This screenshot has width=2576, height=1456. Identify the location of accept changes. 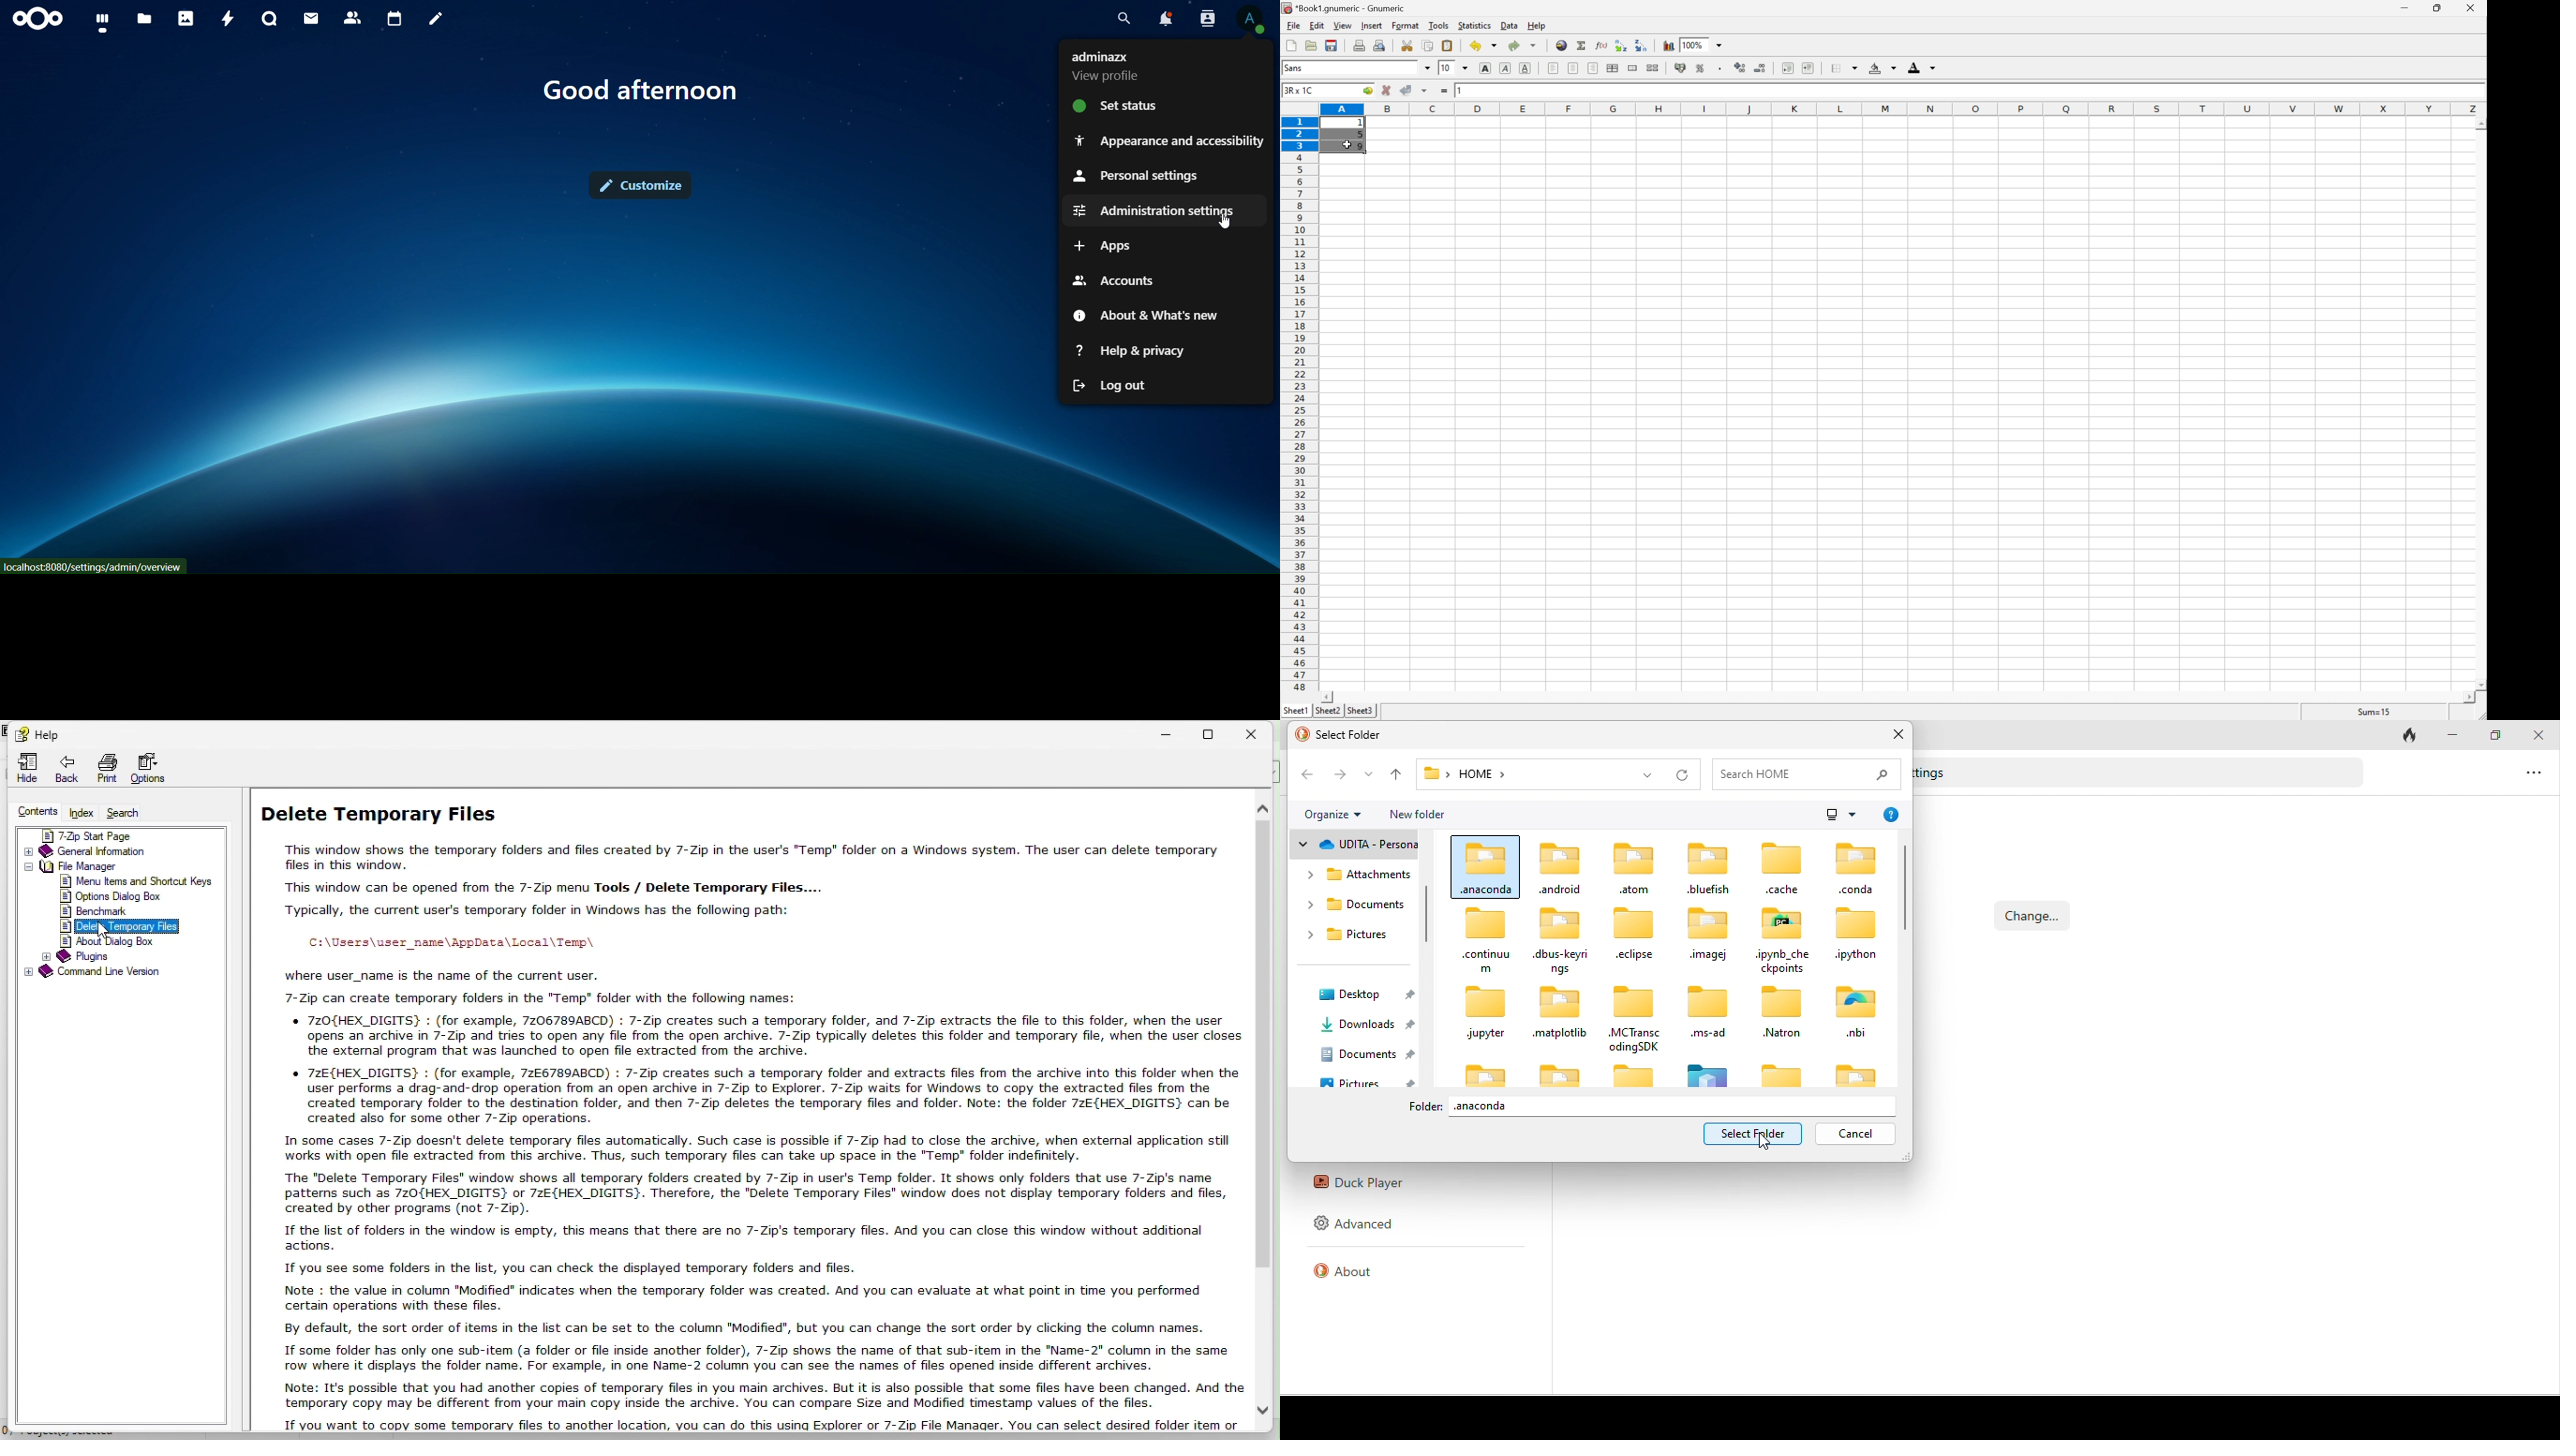
(1407, 89).